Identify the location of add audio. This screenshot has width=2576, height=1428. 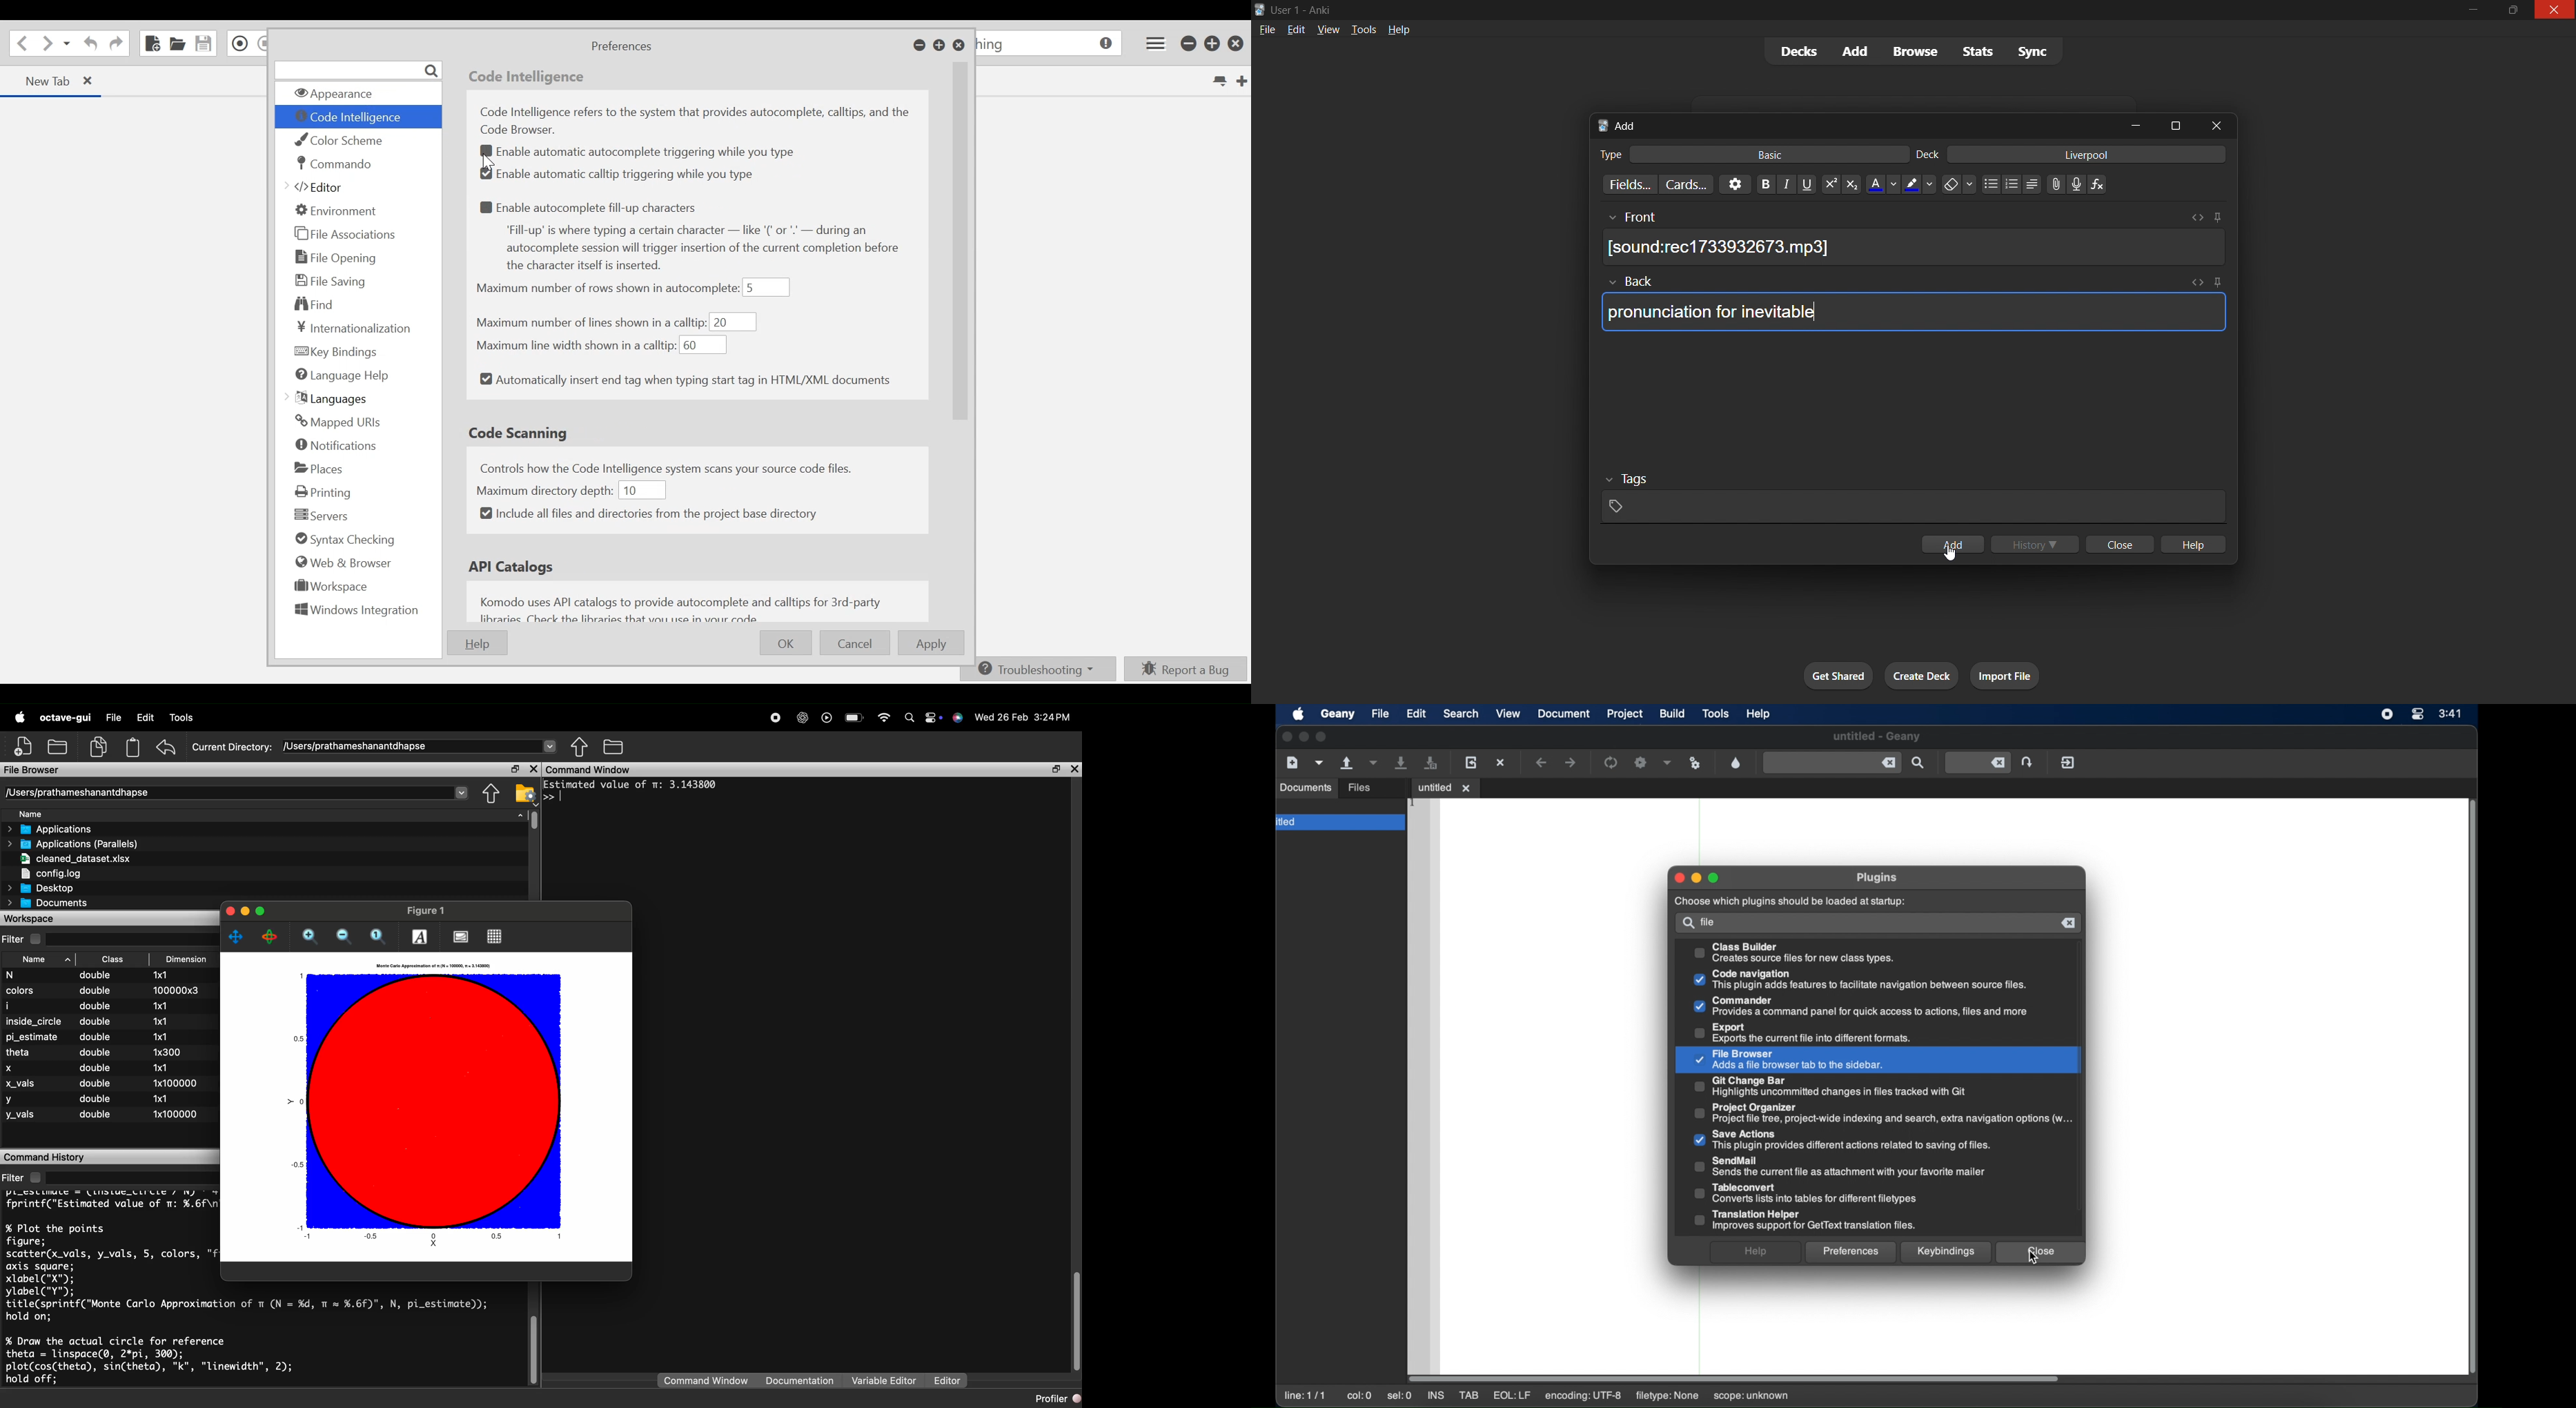
(2076, 184).